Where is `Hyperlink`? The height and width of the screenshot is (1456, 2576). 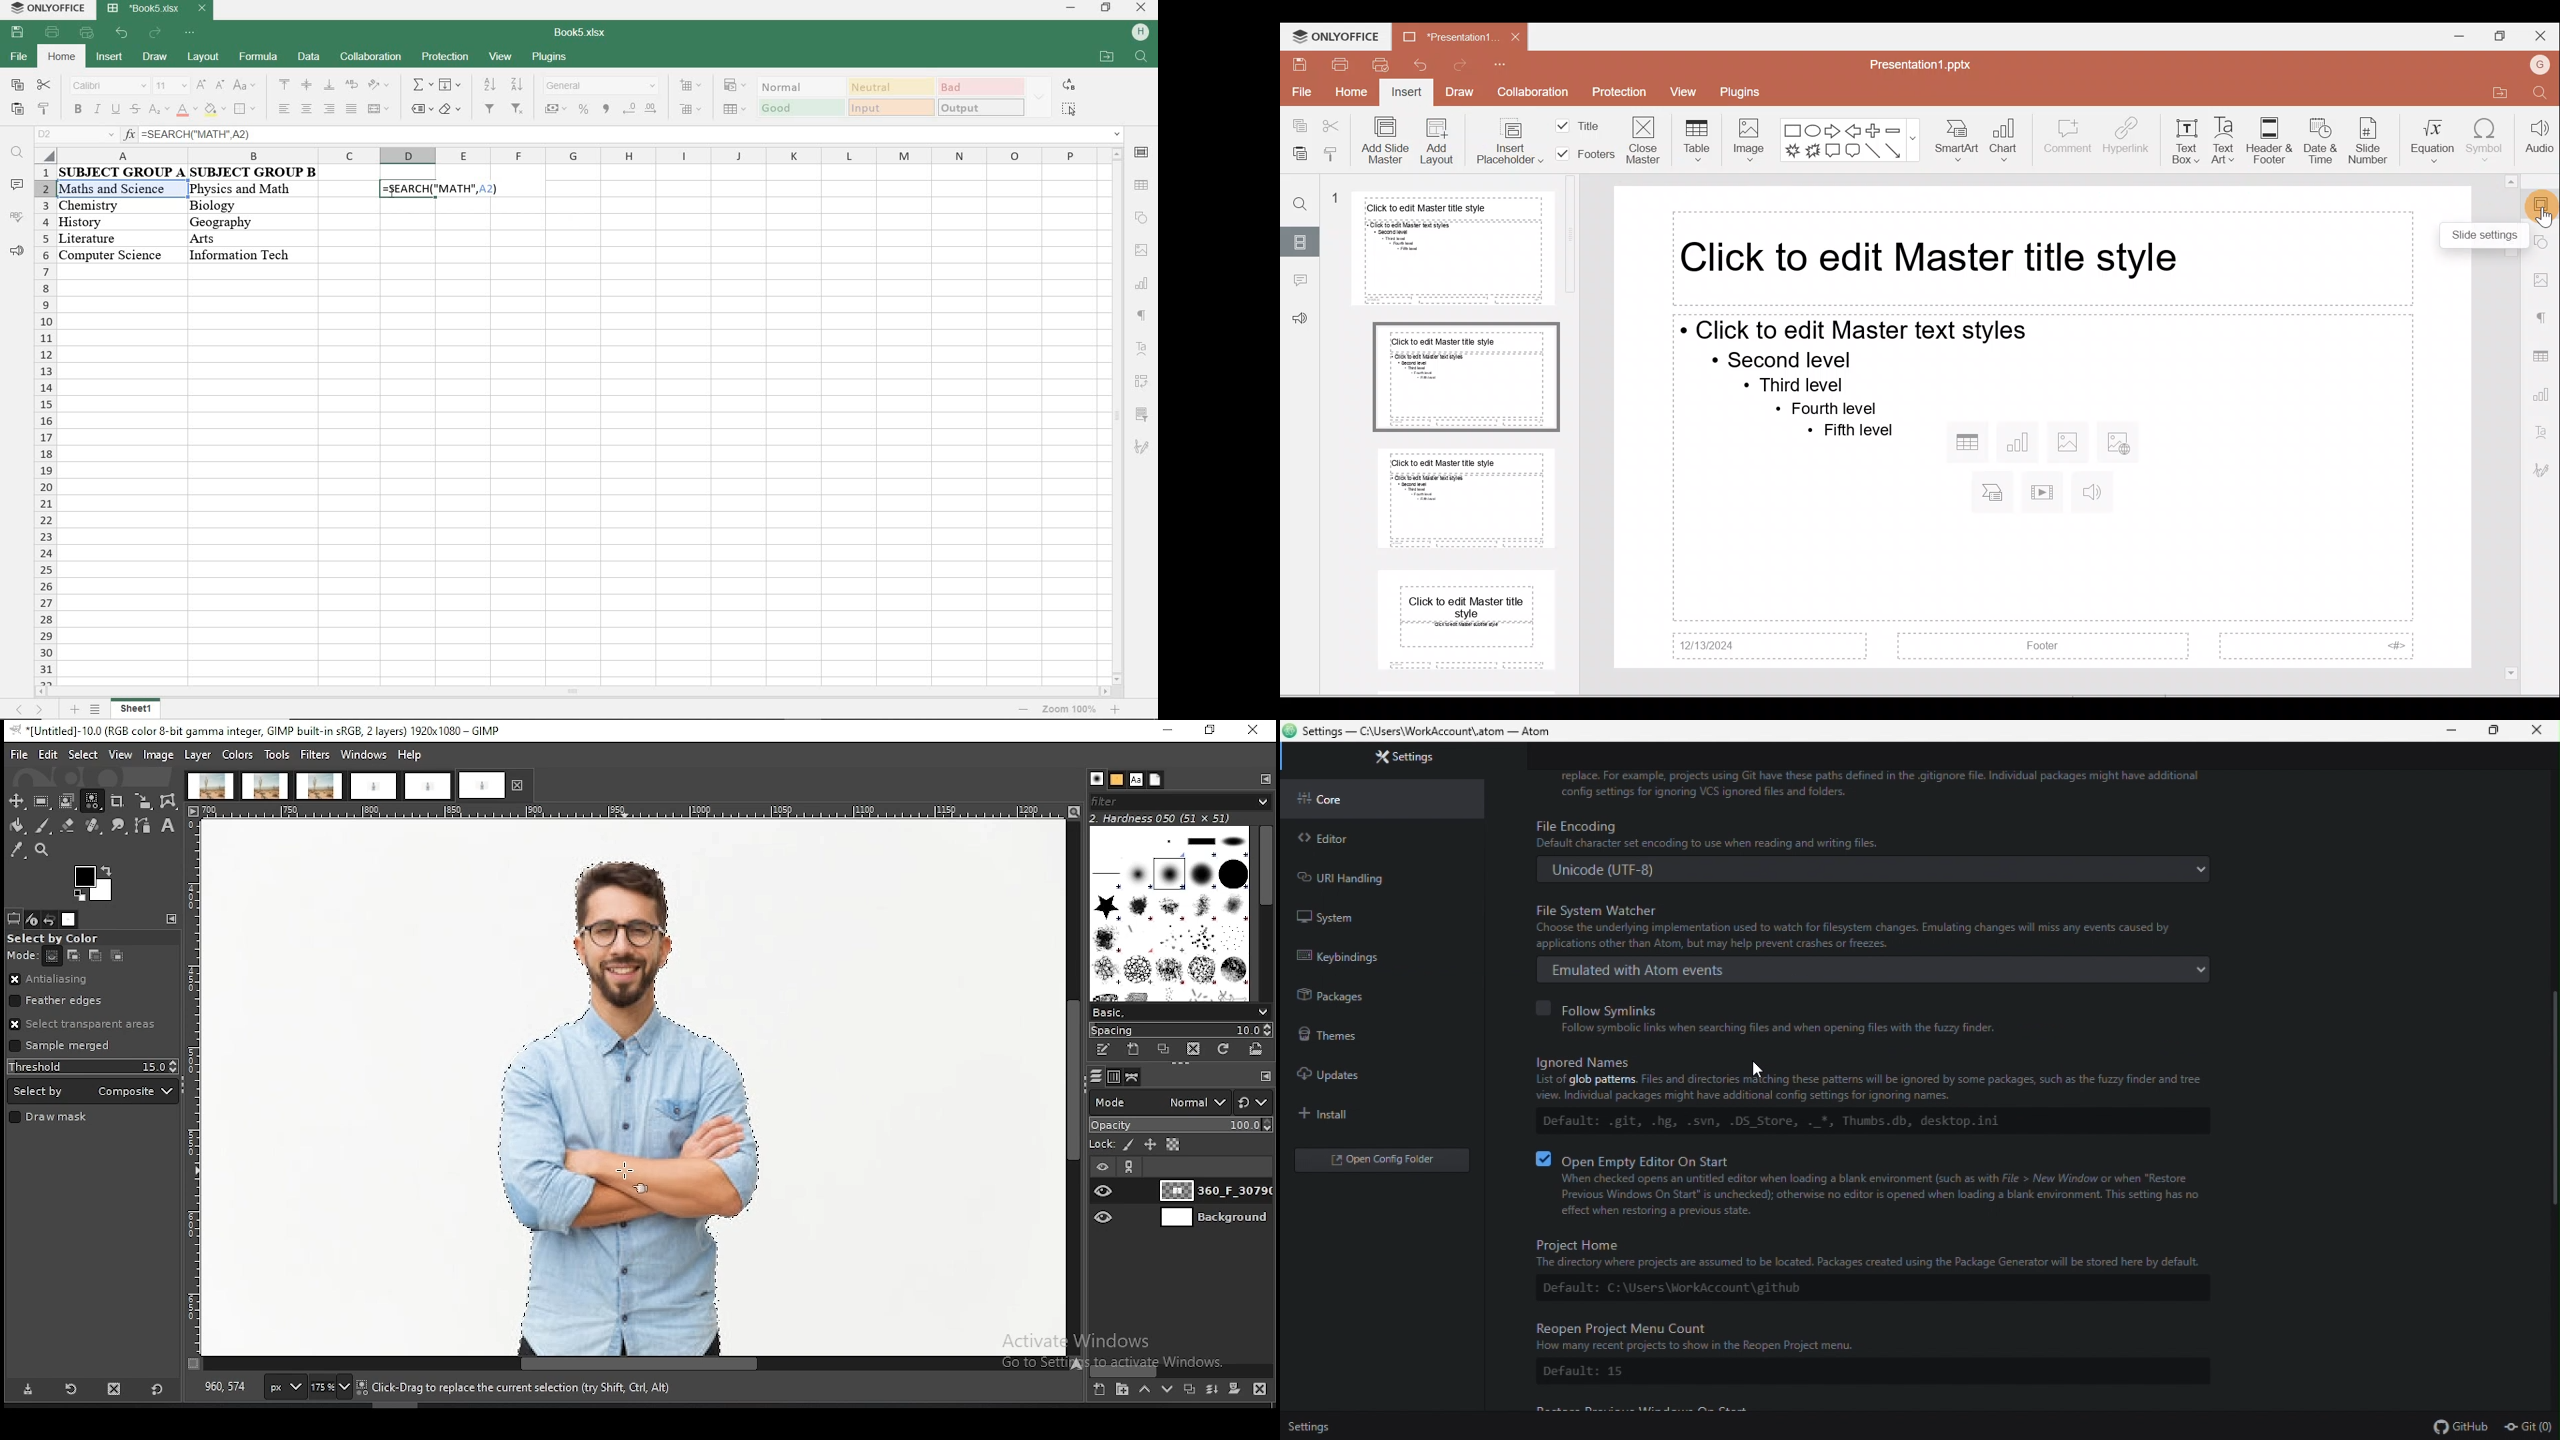
Hyperlink is located at coordinates (2127, 139).